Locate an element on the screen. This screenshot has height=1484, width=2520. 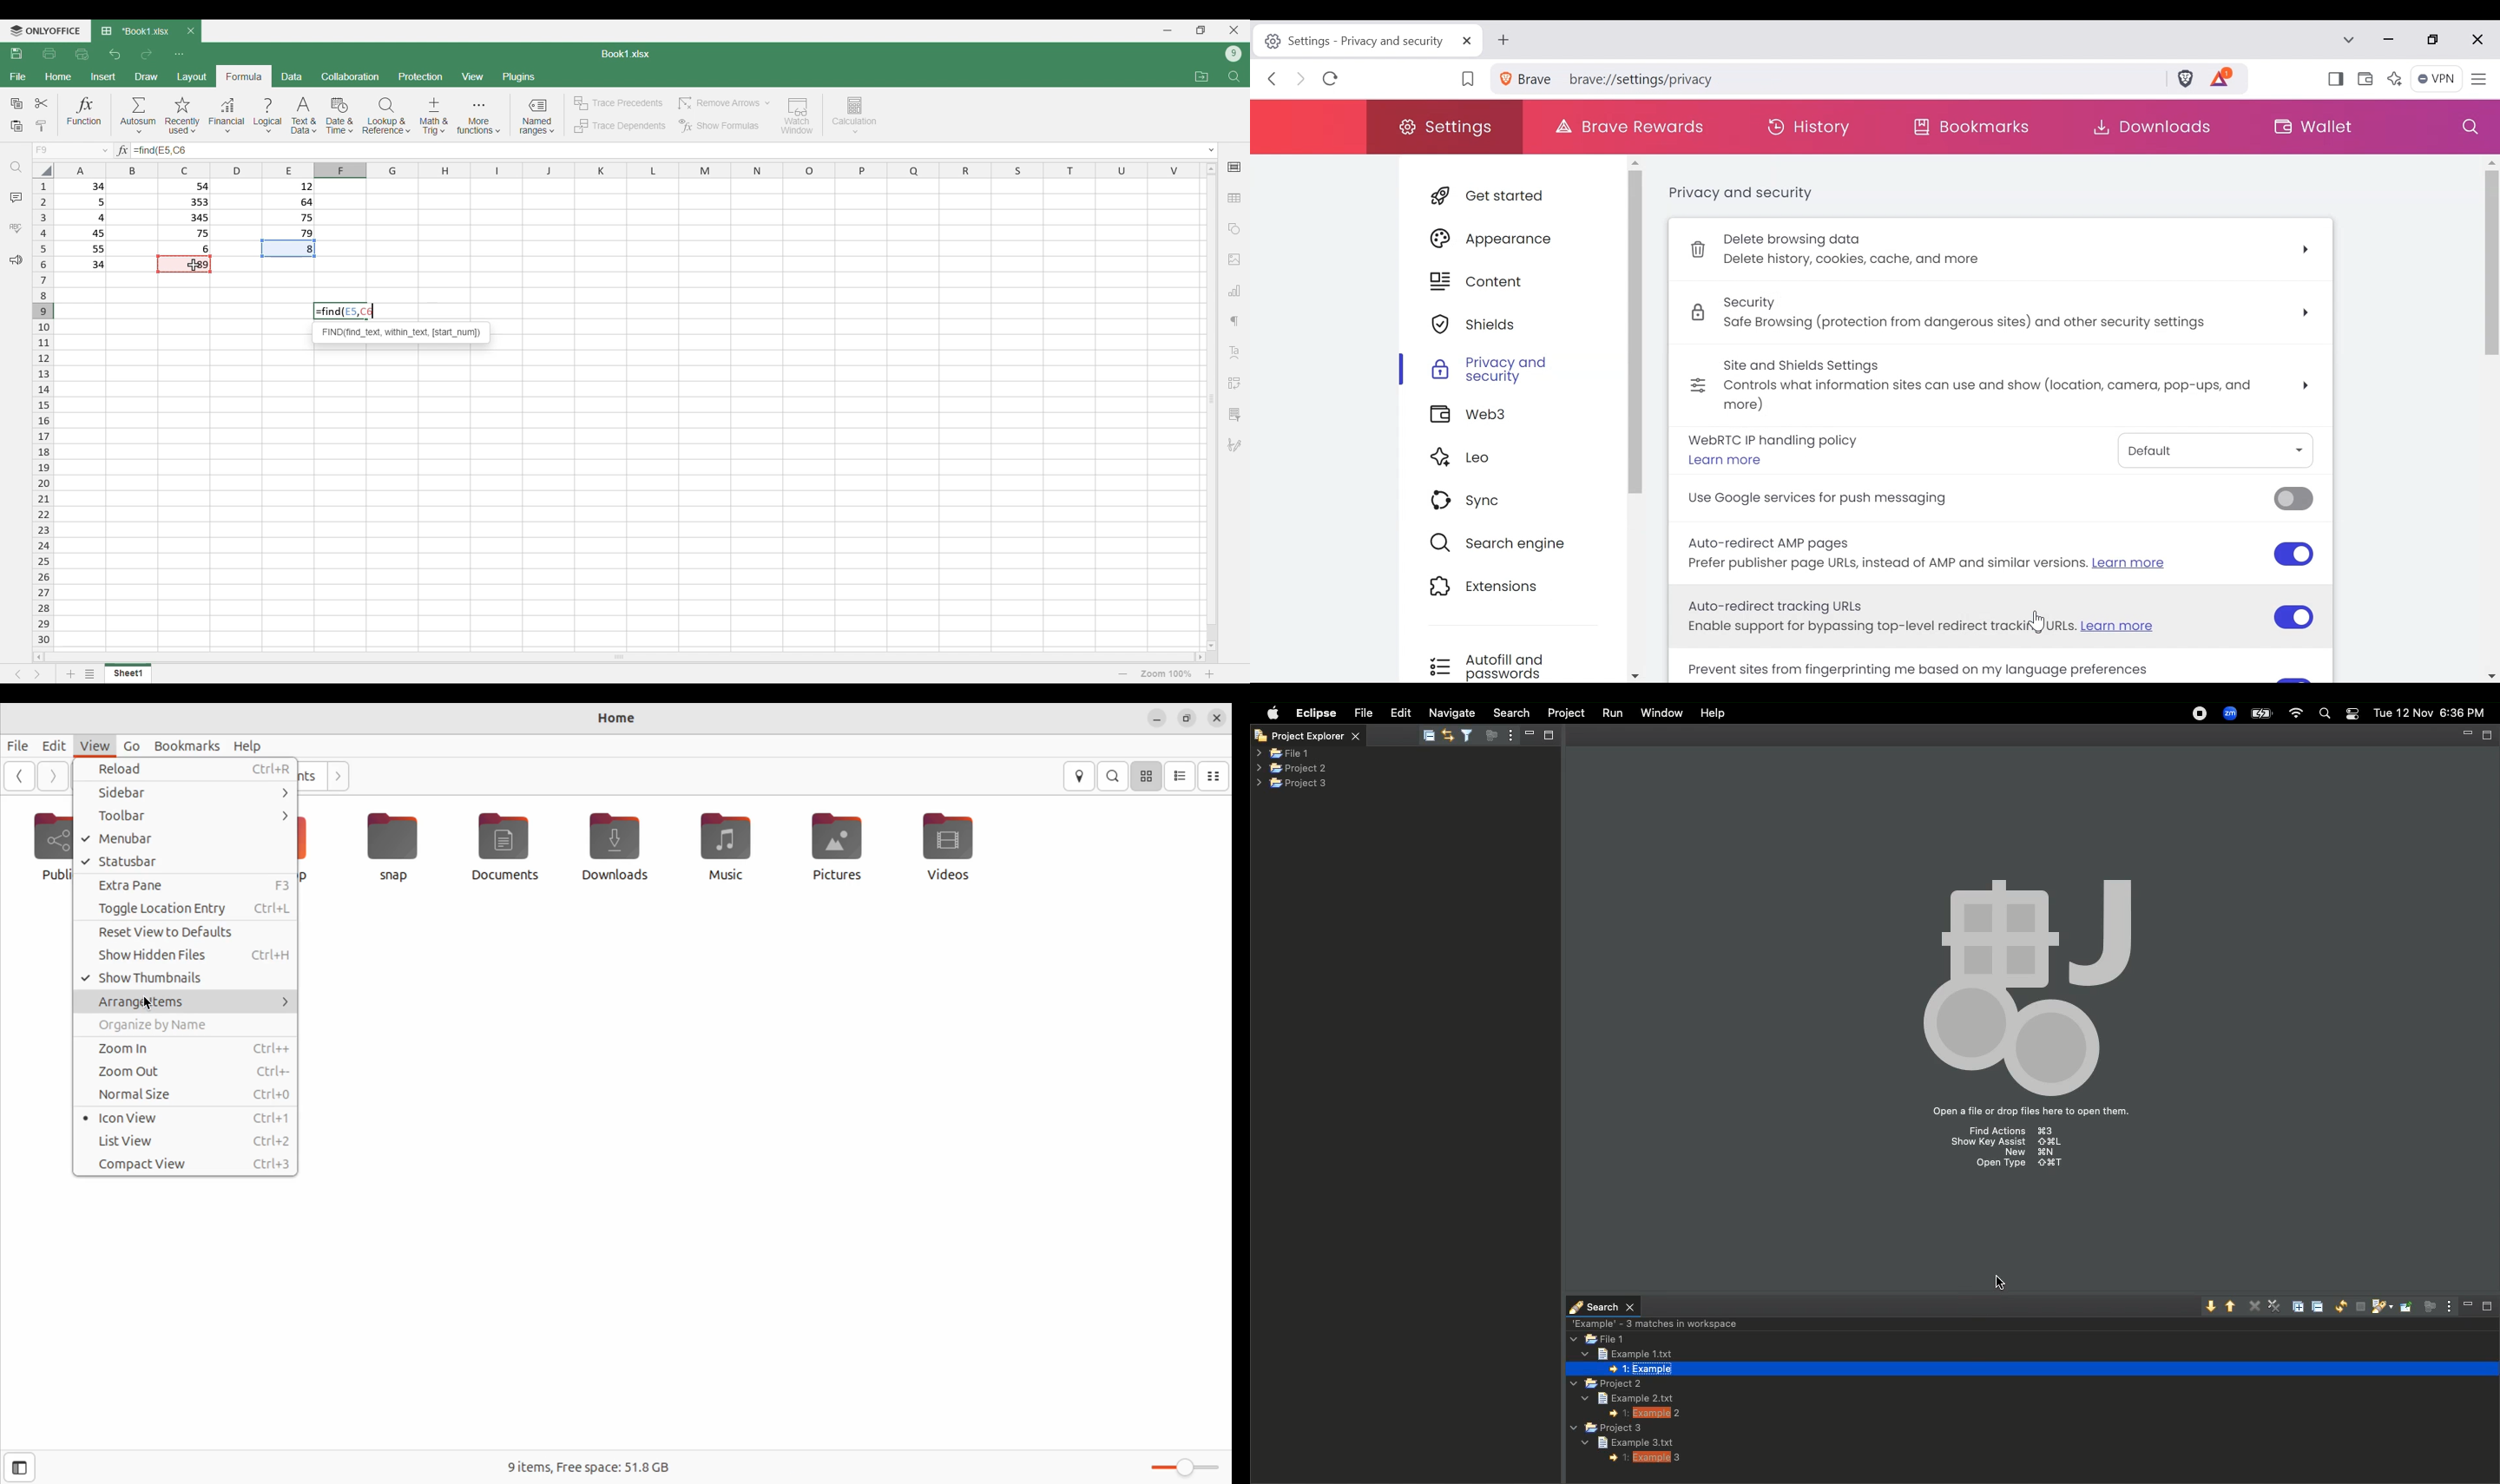
Projects is located at coordinates (1293, 766).